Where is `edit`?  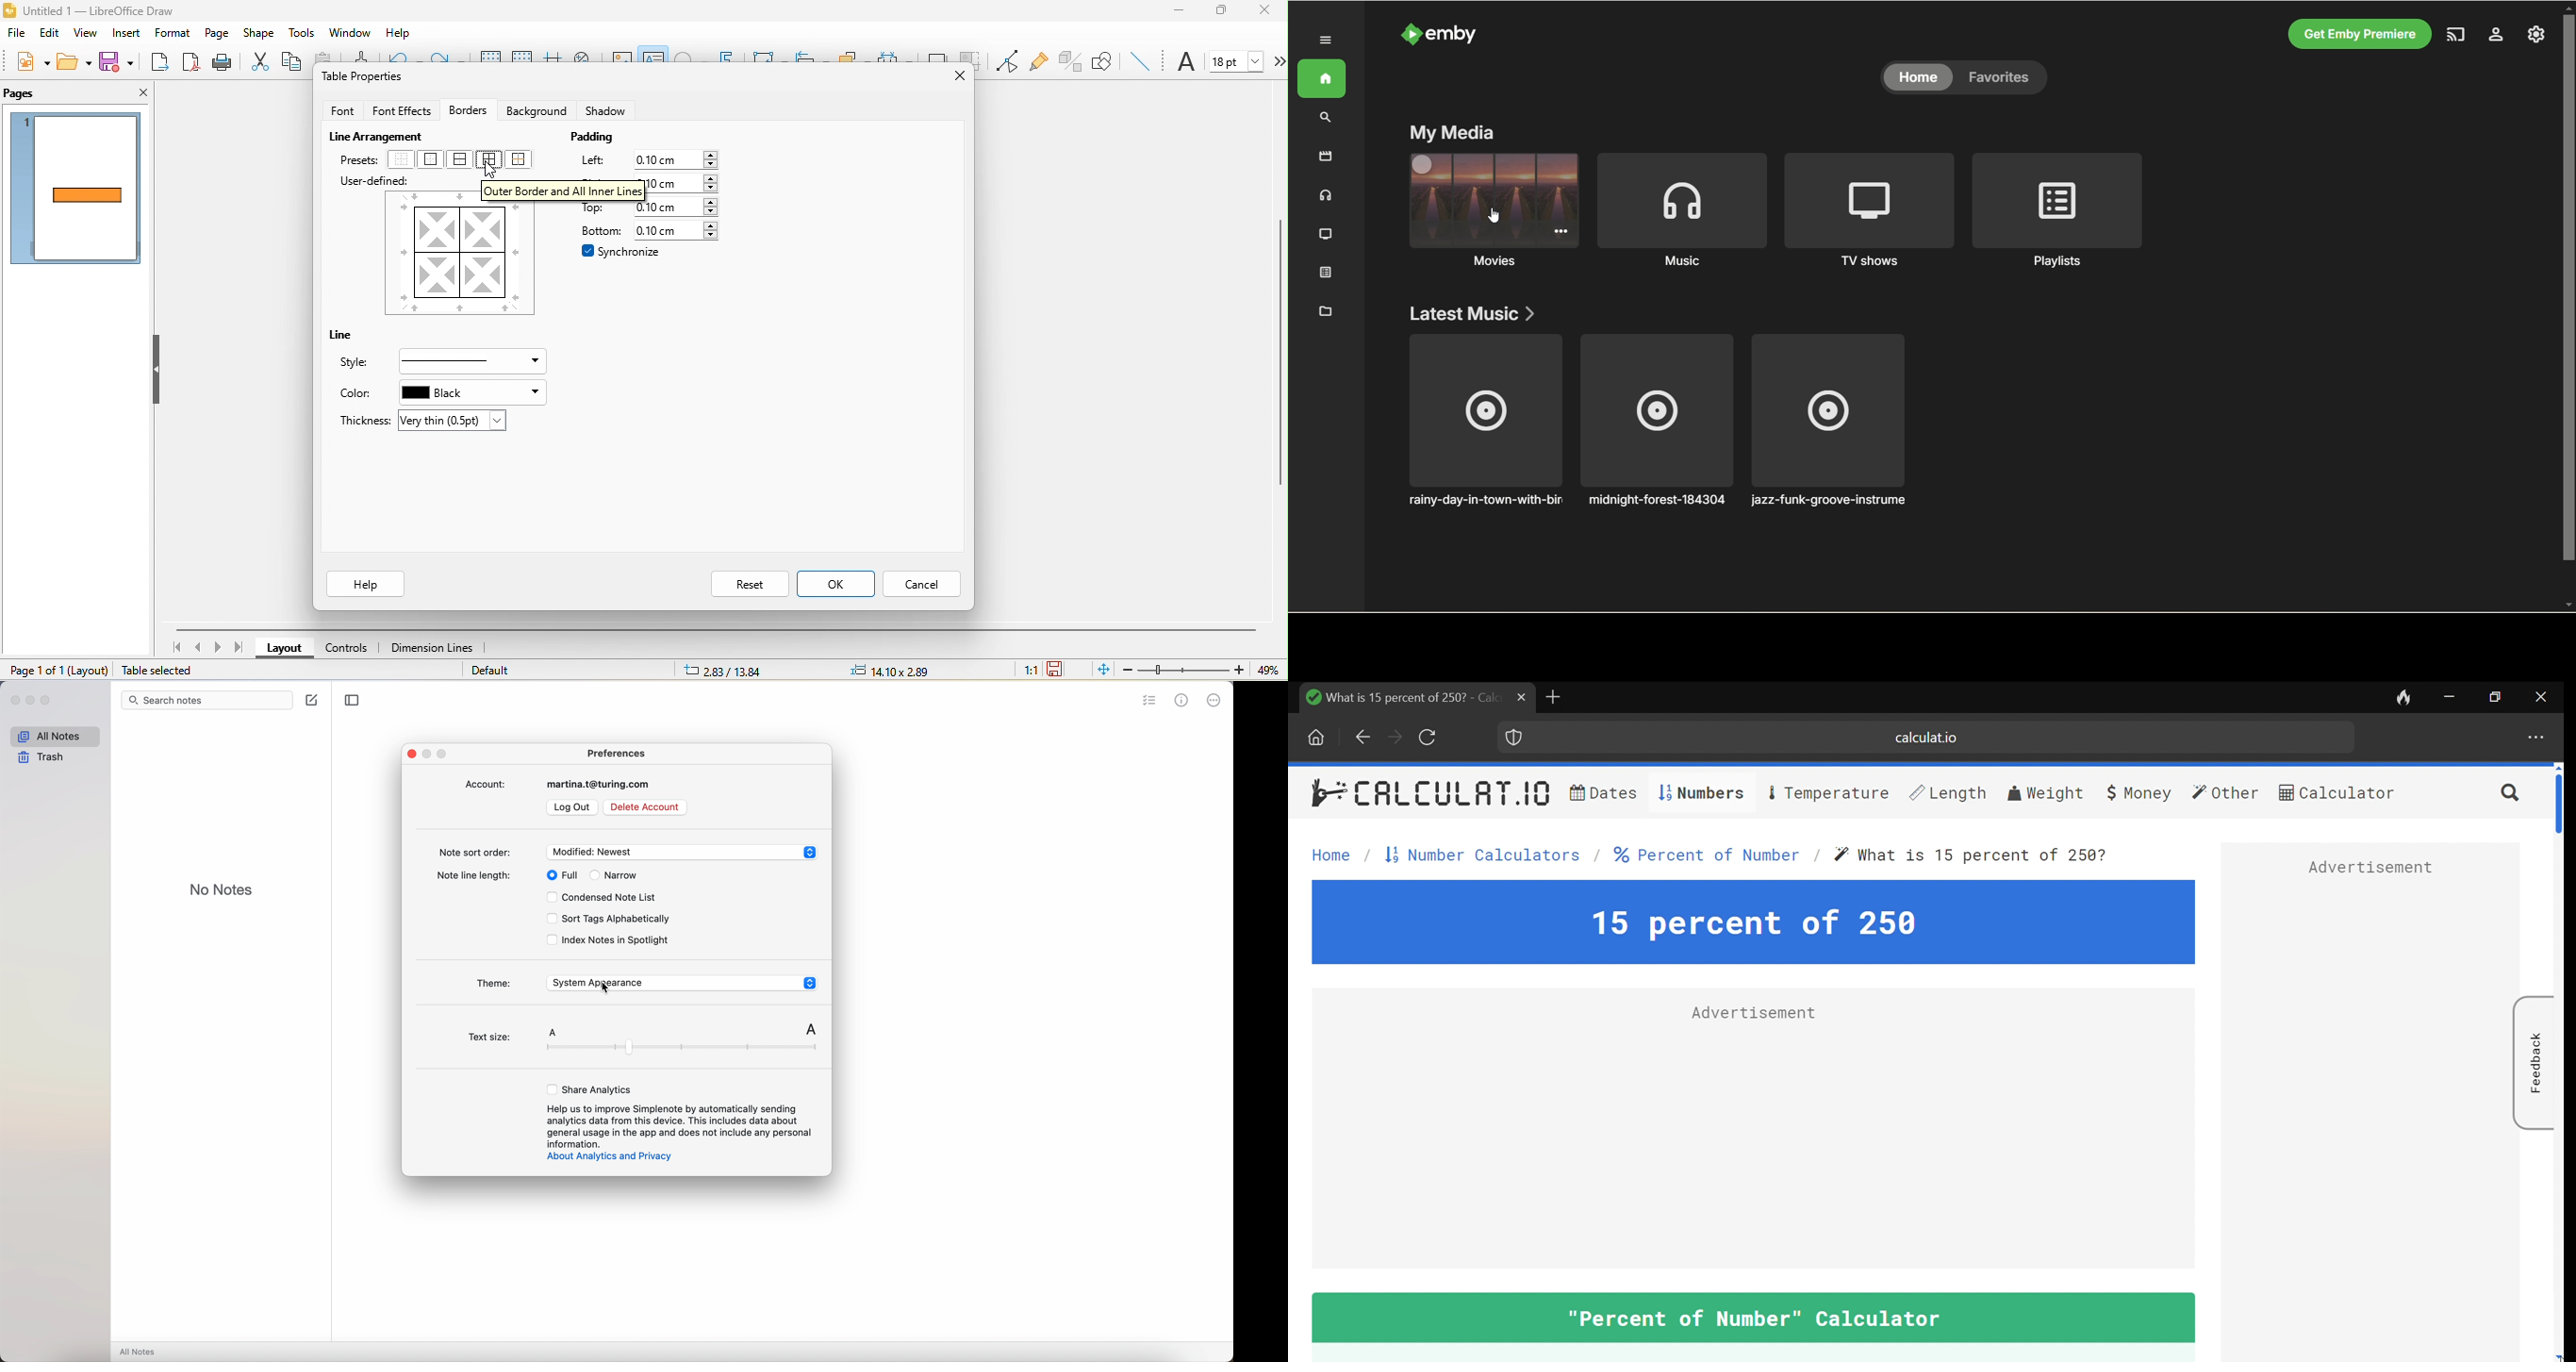 edit is located at coordinates (48, 32).